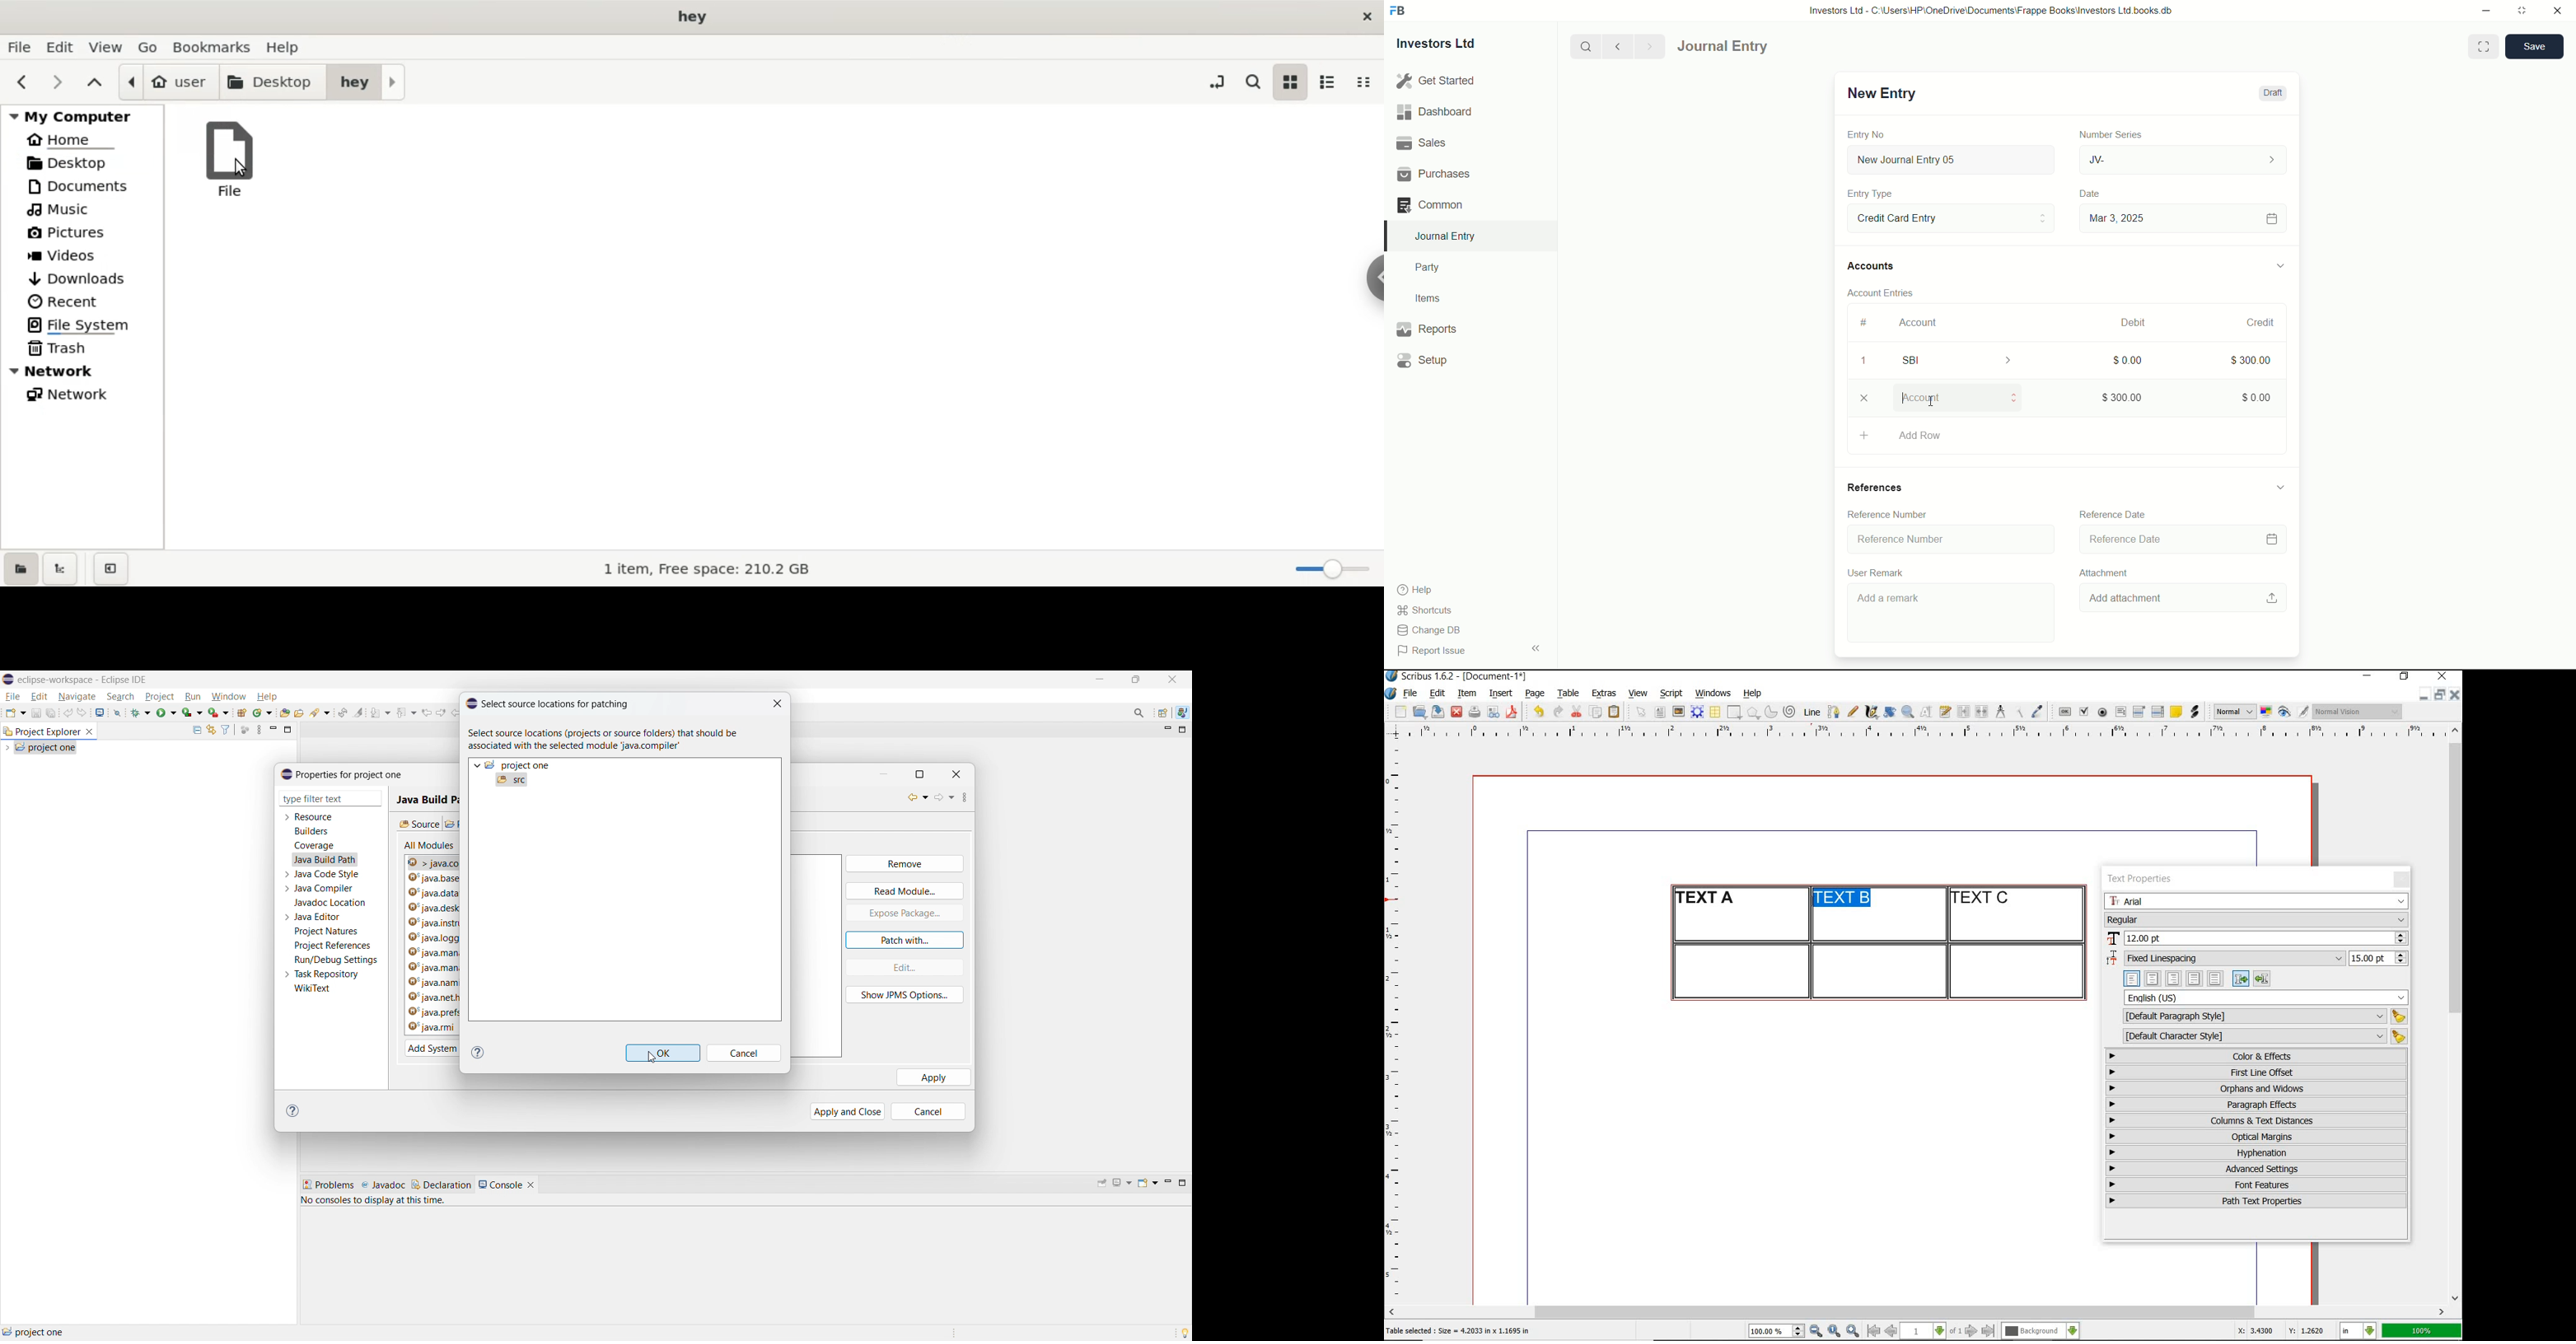 This screenshot has height=1344, width=2576. What do you see at coordinates (1873, 712) in the screenshot?
I see `calligraphic line` at bounding box center [1873, 712].